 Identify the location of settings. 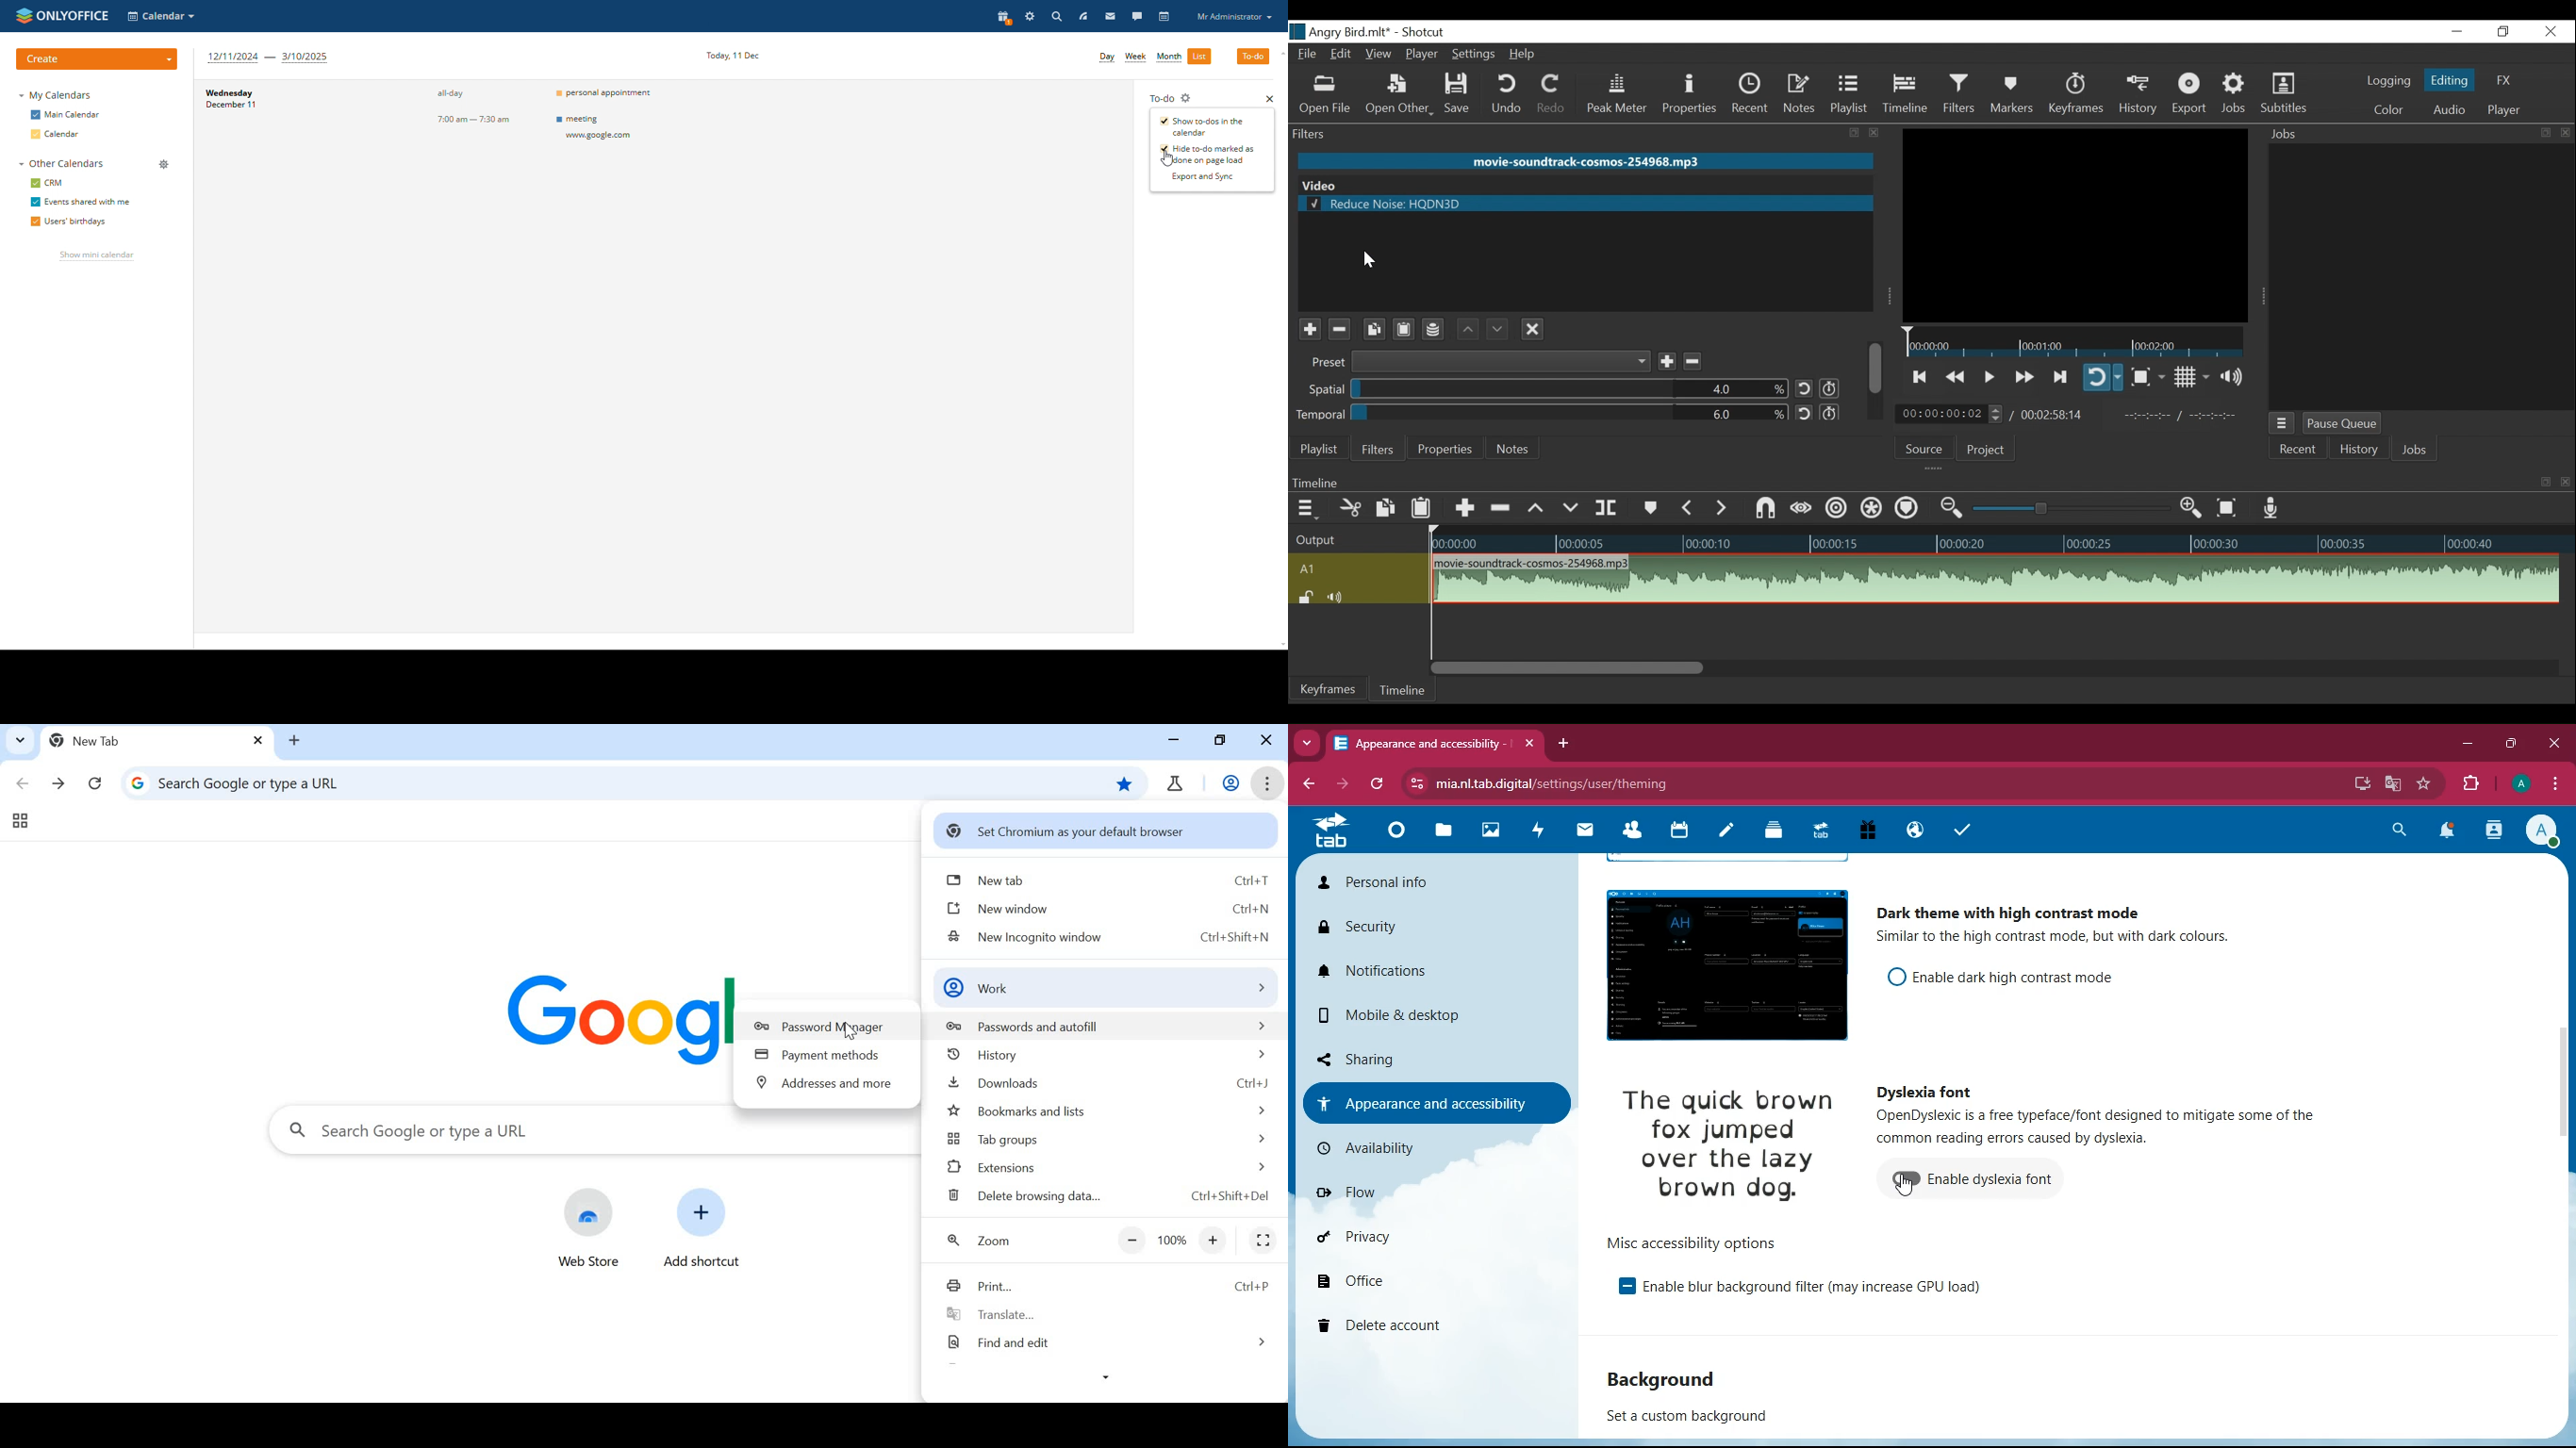
(1030, 17).